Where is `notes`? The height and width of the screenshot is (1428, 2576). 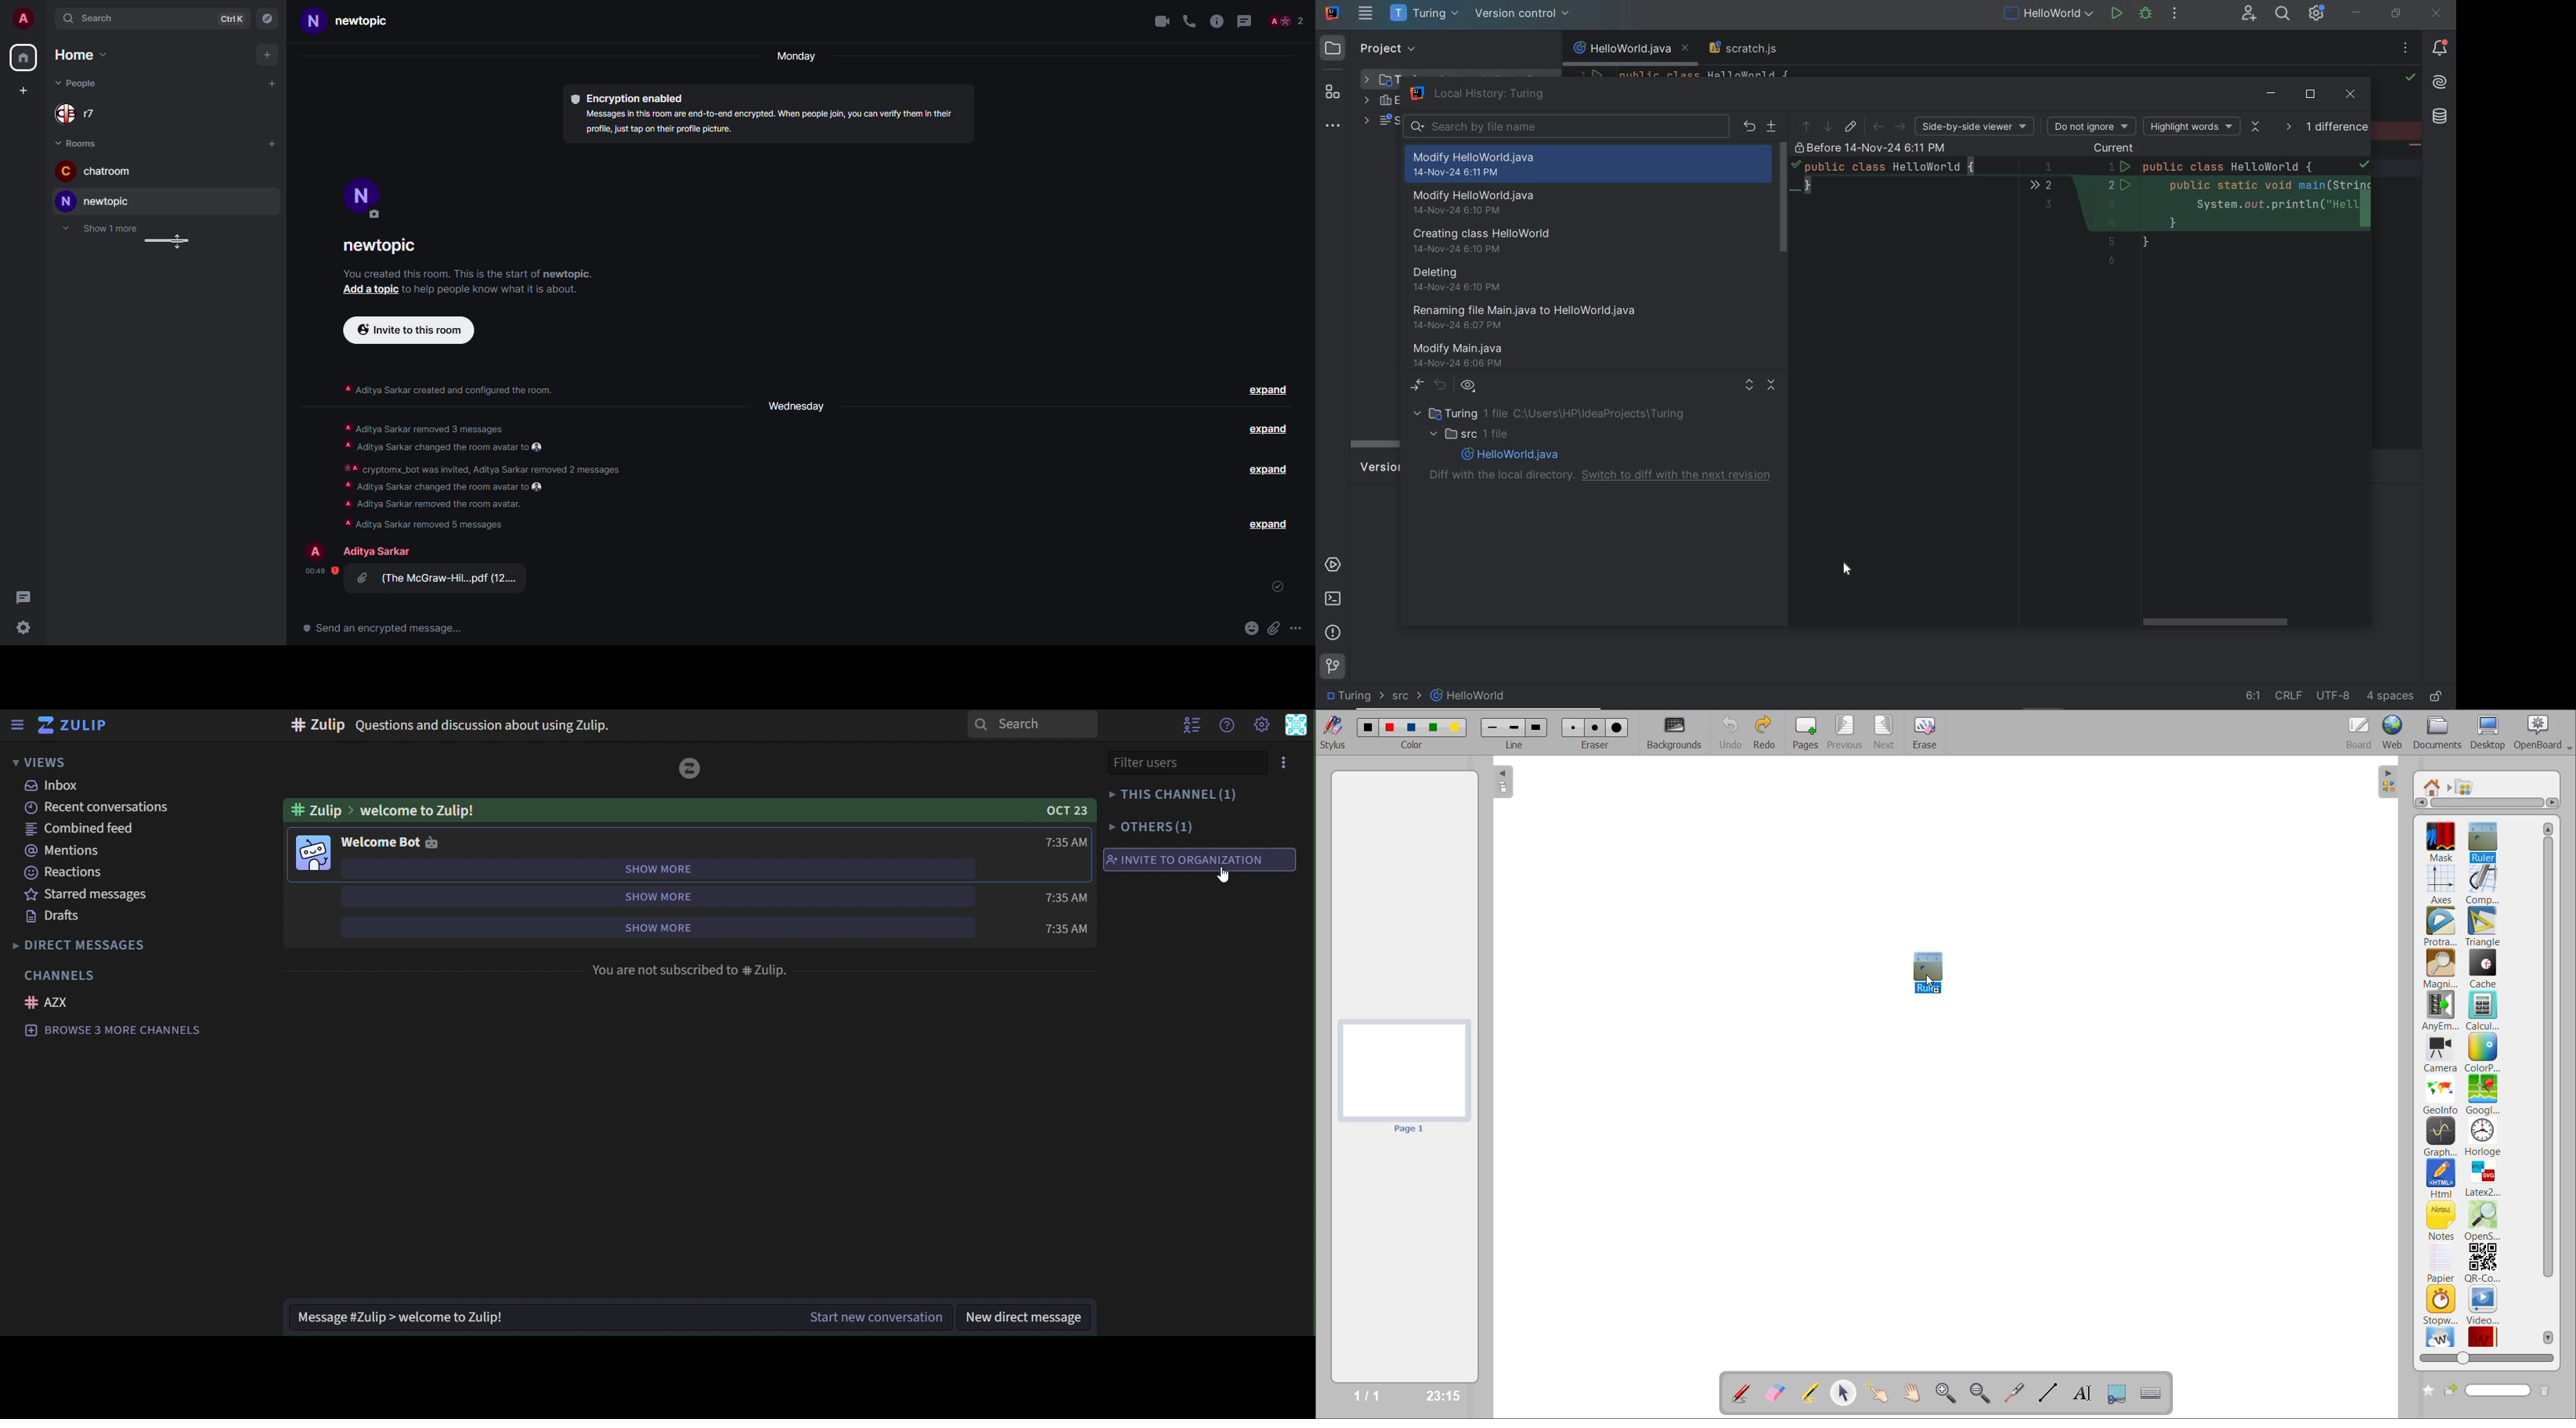
notes is located at coordinates (2442, 1220).